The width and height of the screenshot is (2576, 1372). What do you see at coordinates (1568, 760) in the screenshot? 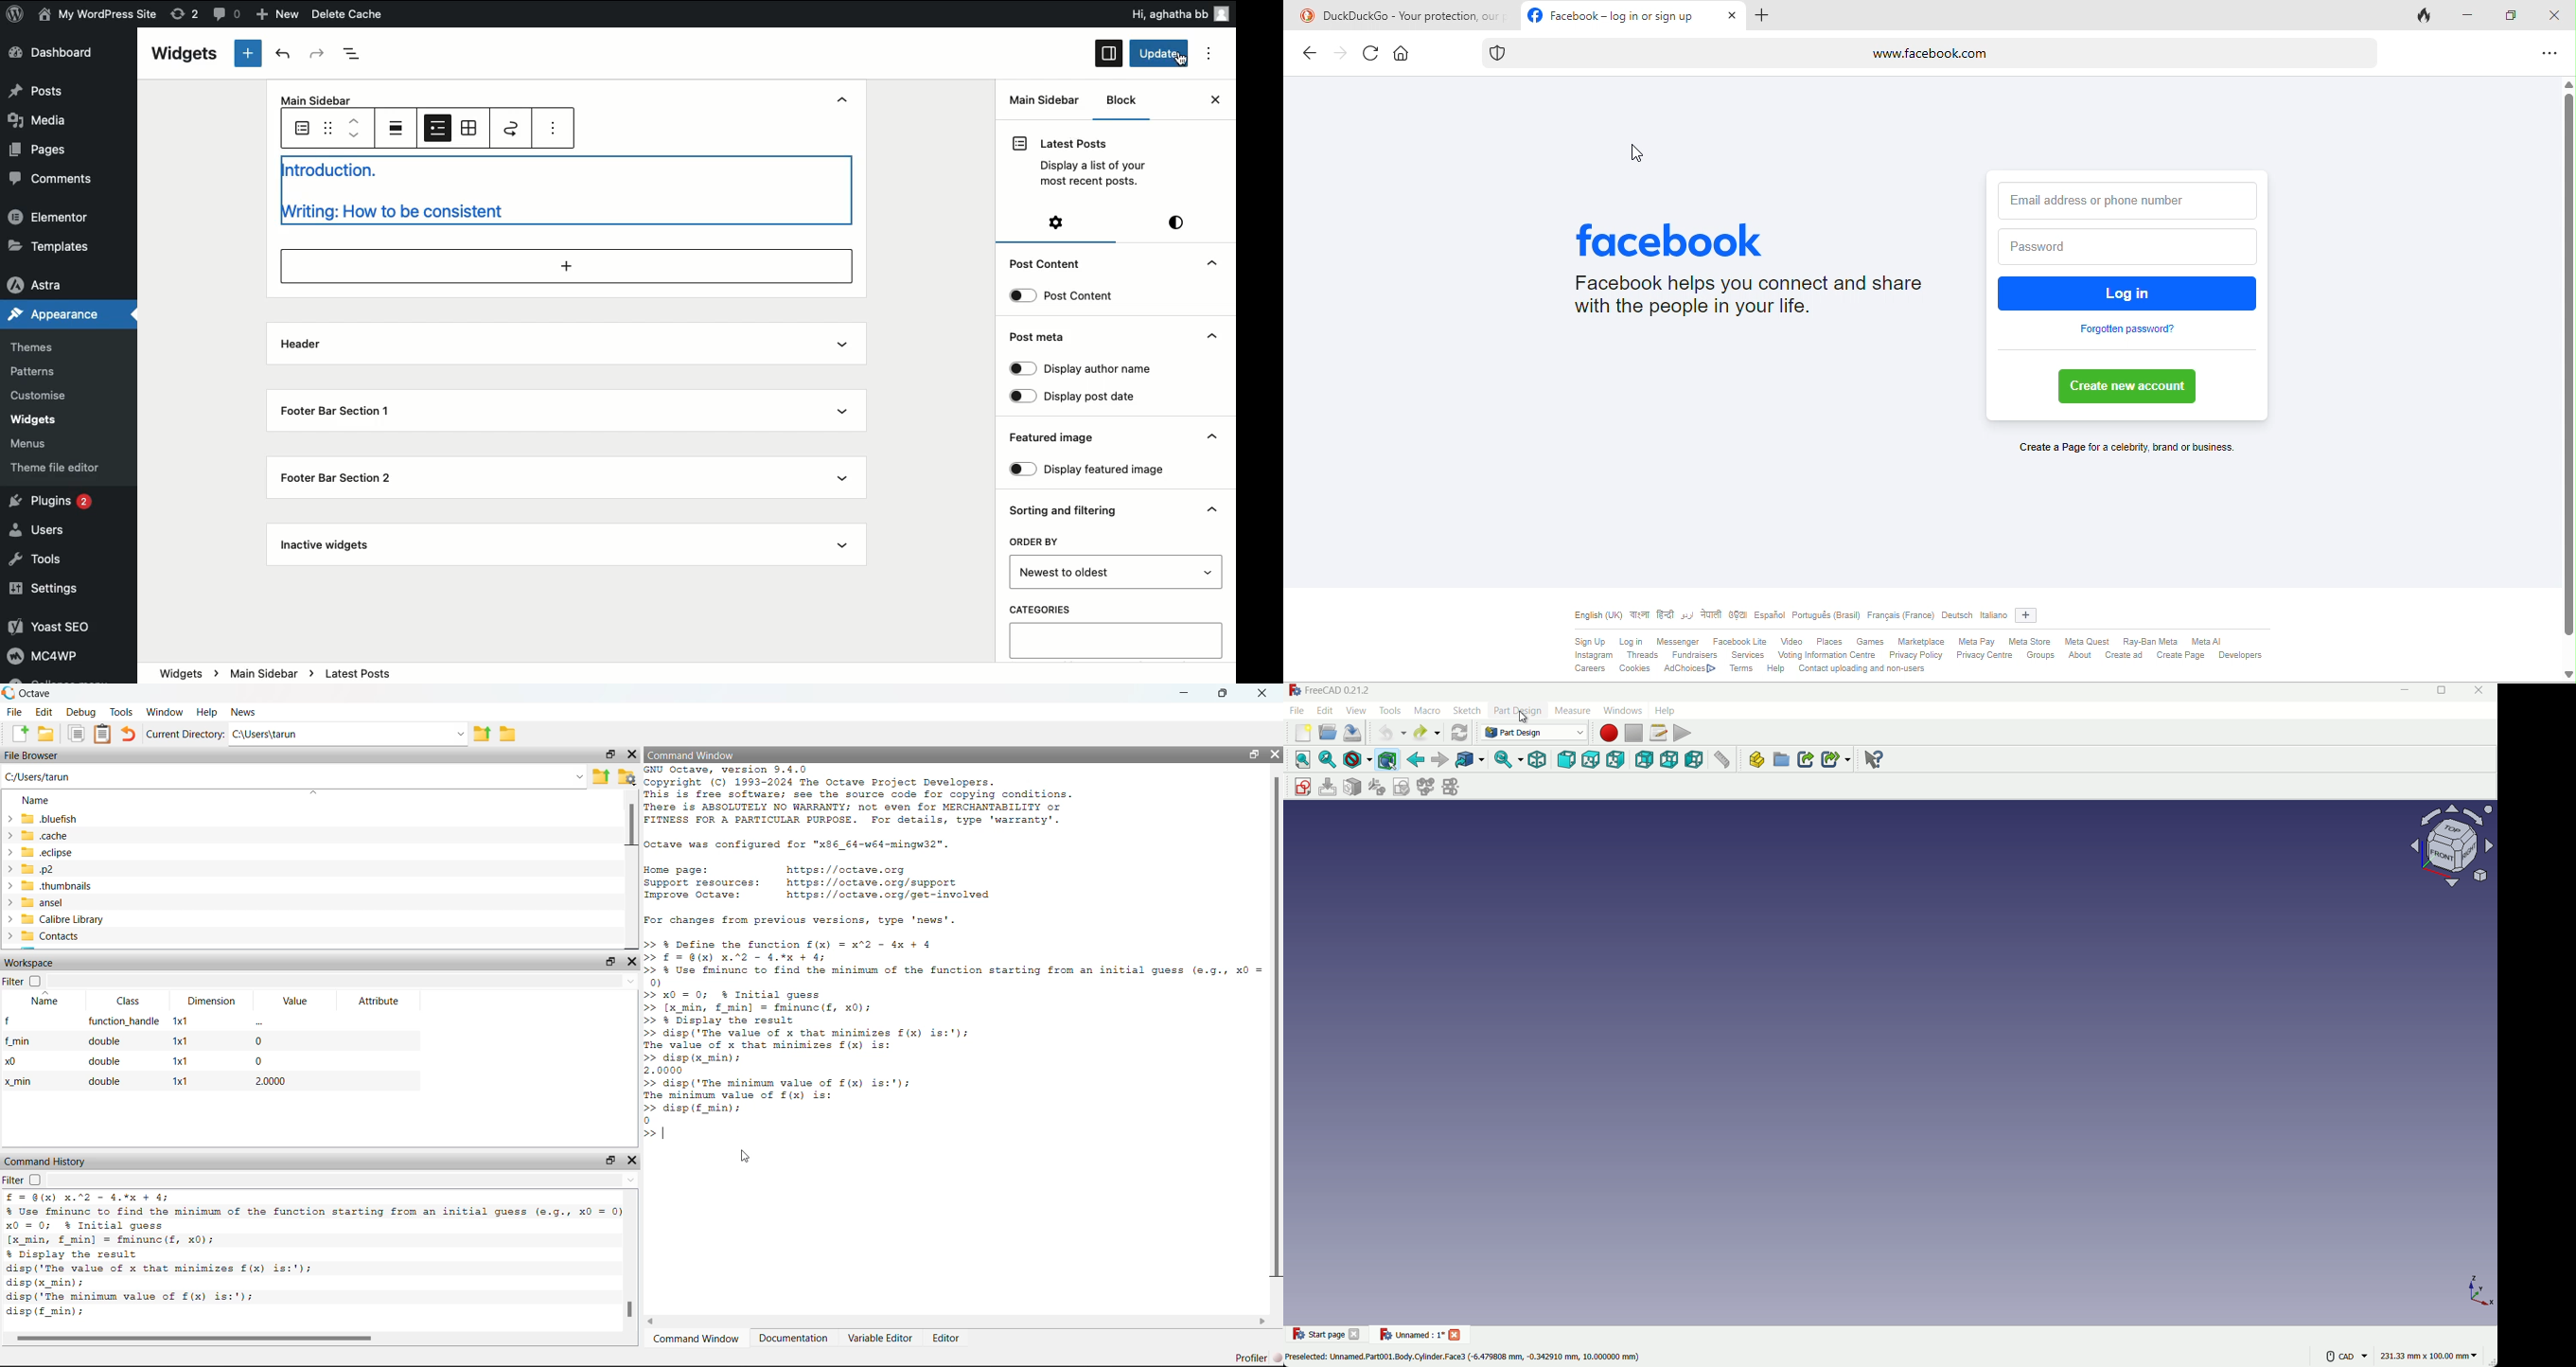
I see `front view` at bounding box center [1568, 760].